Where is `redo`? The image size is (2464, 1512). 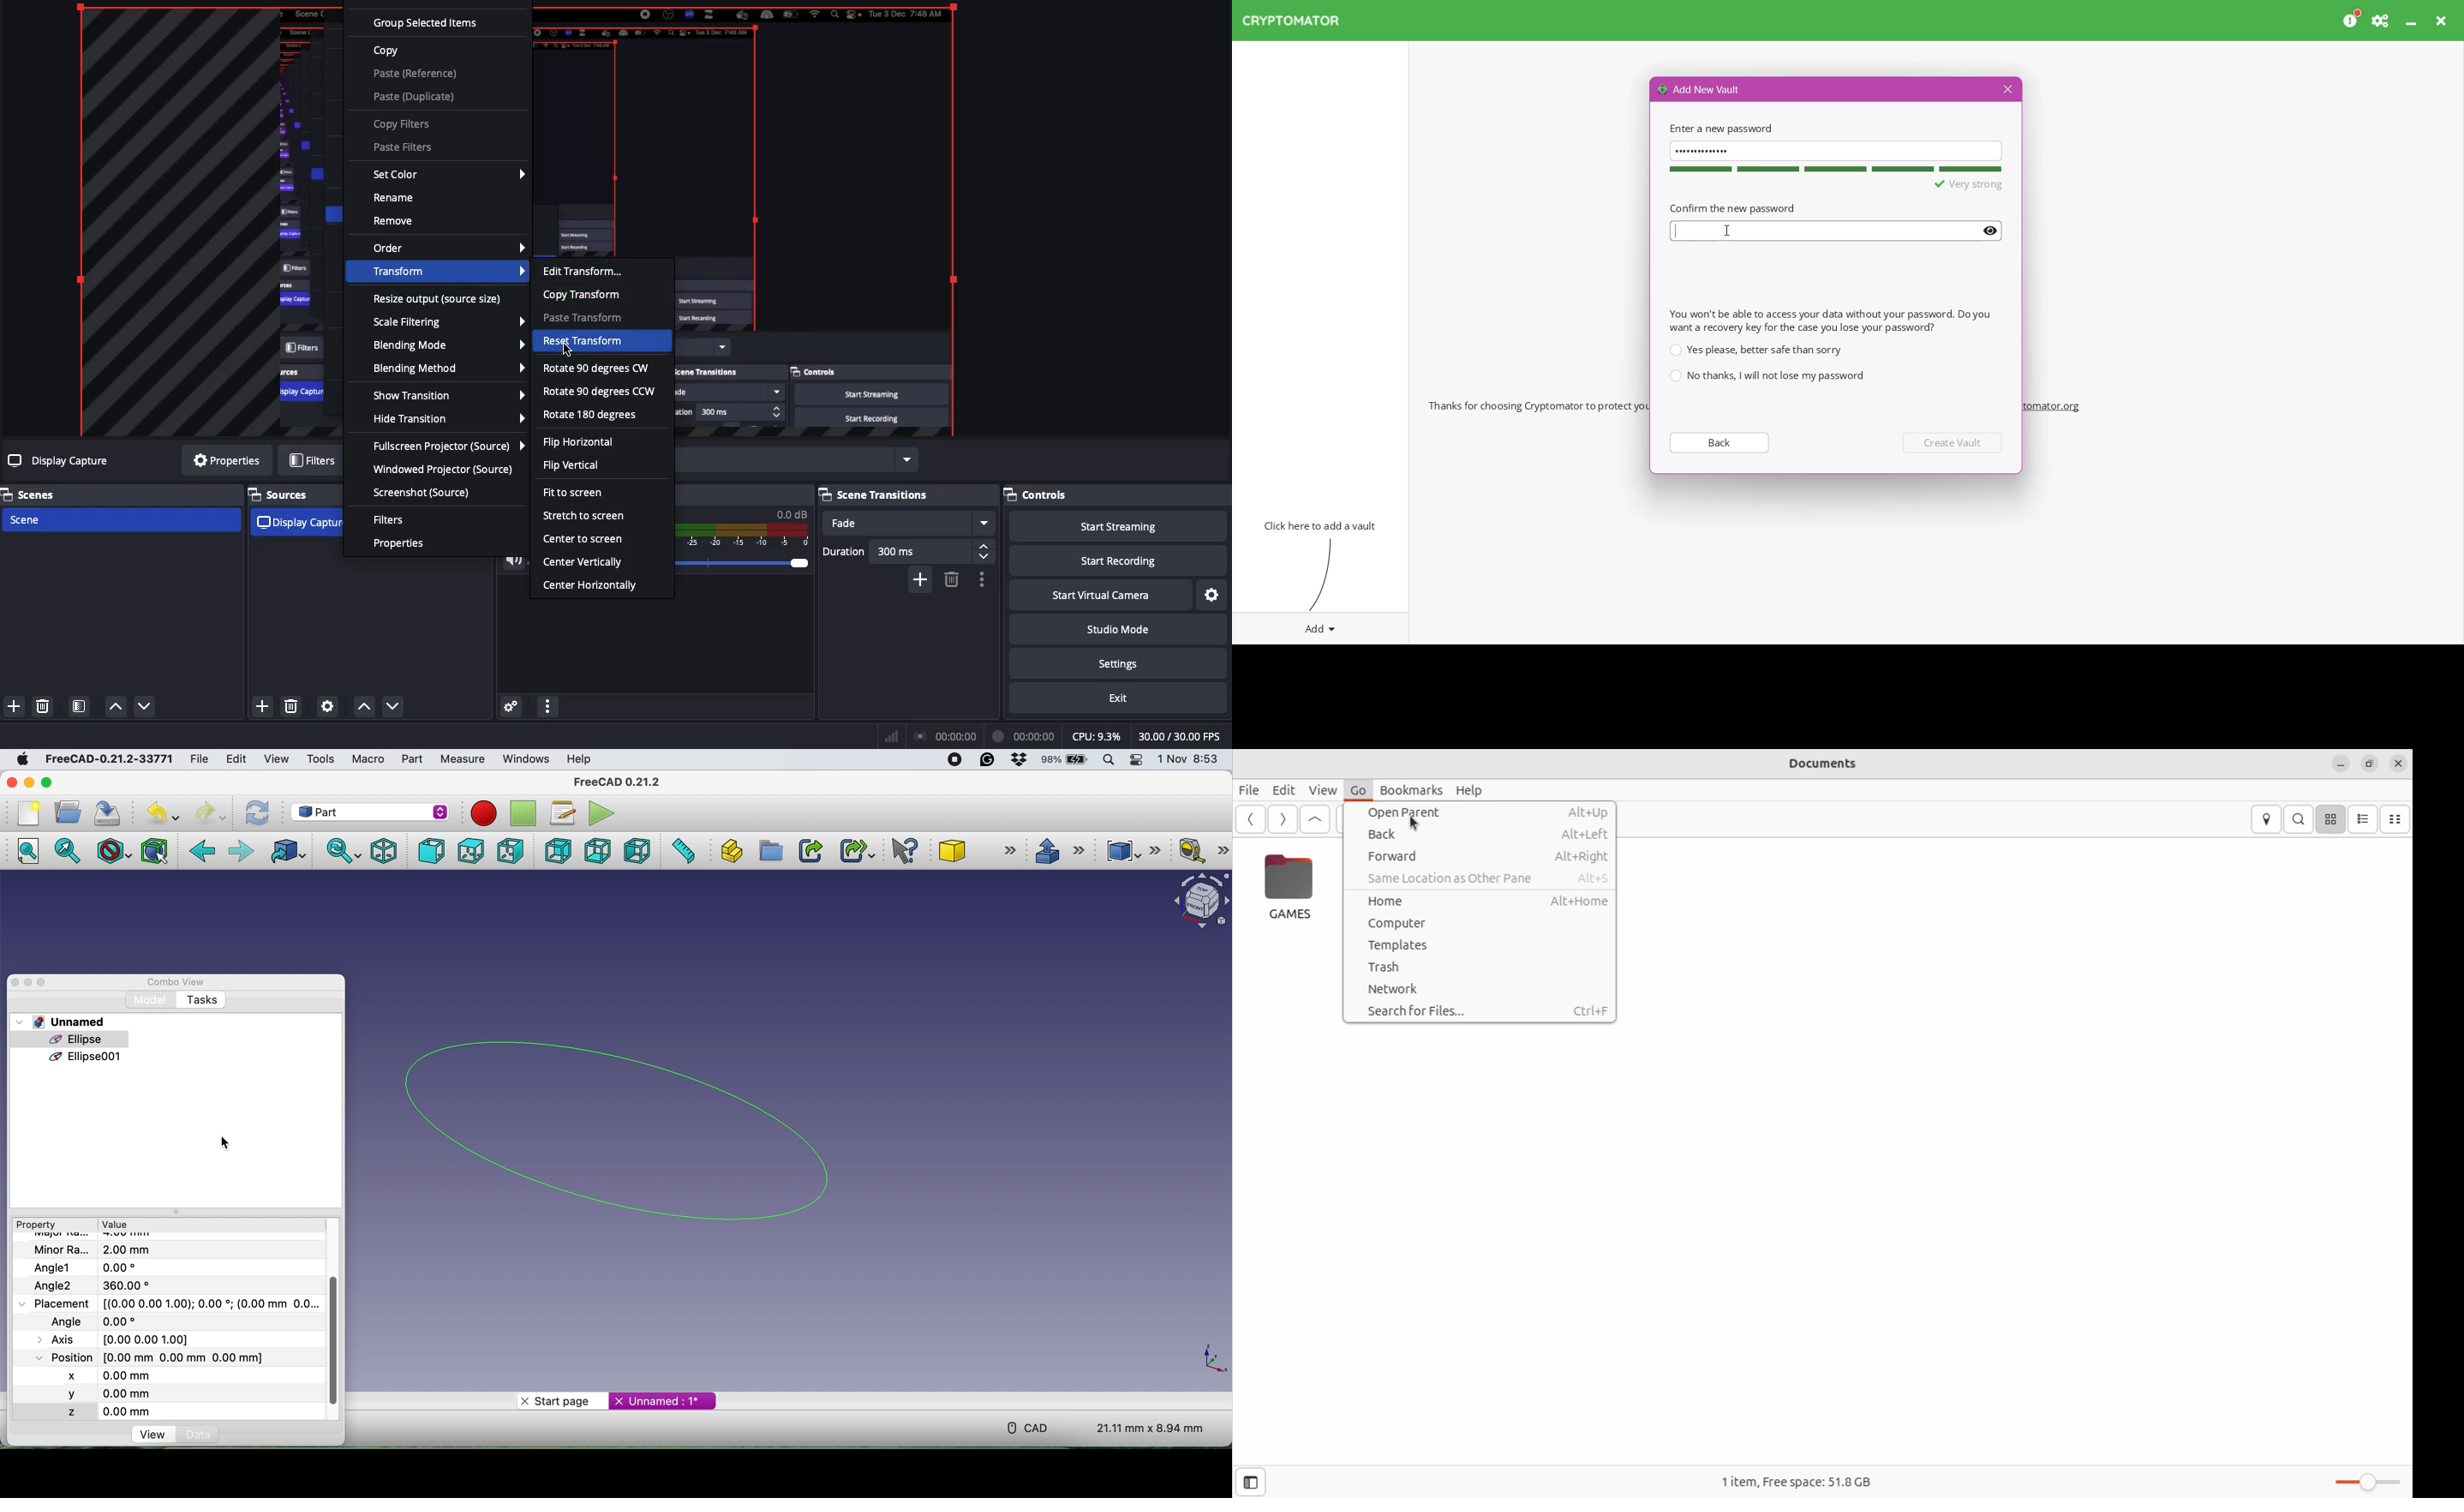
redo is located at coordinates (212, 812).